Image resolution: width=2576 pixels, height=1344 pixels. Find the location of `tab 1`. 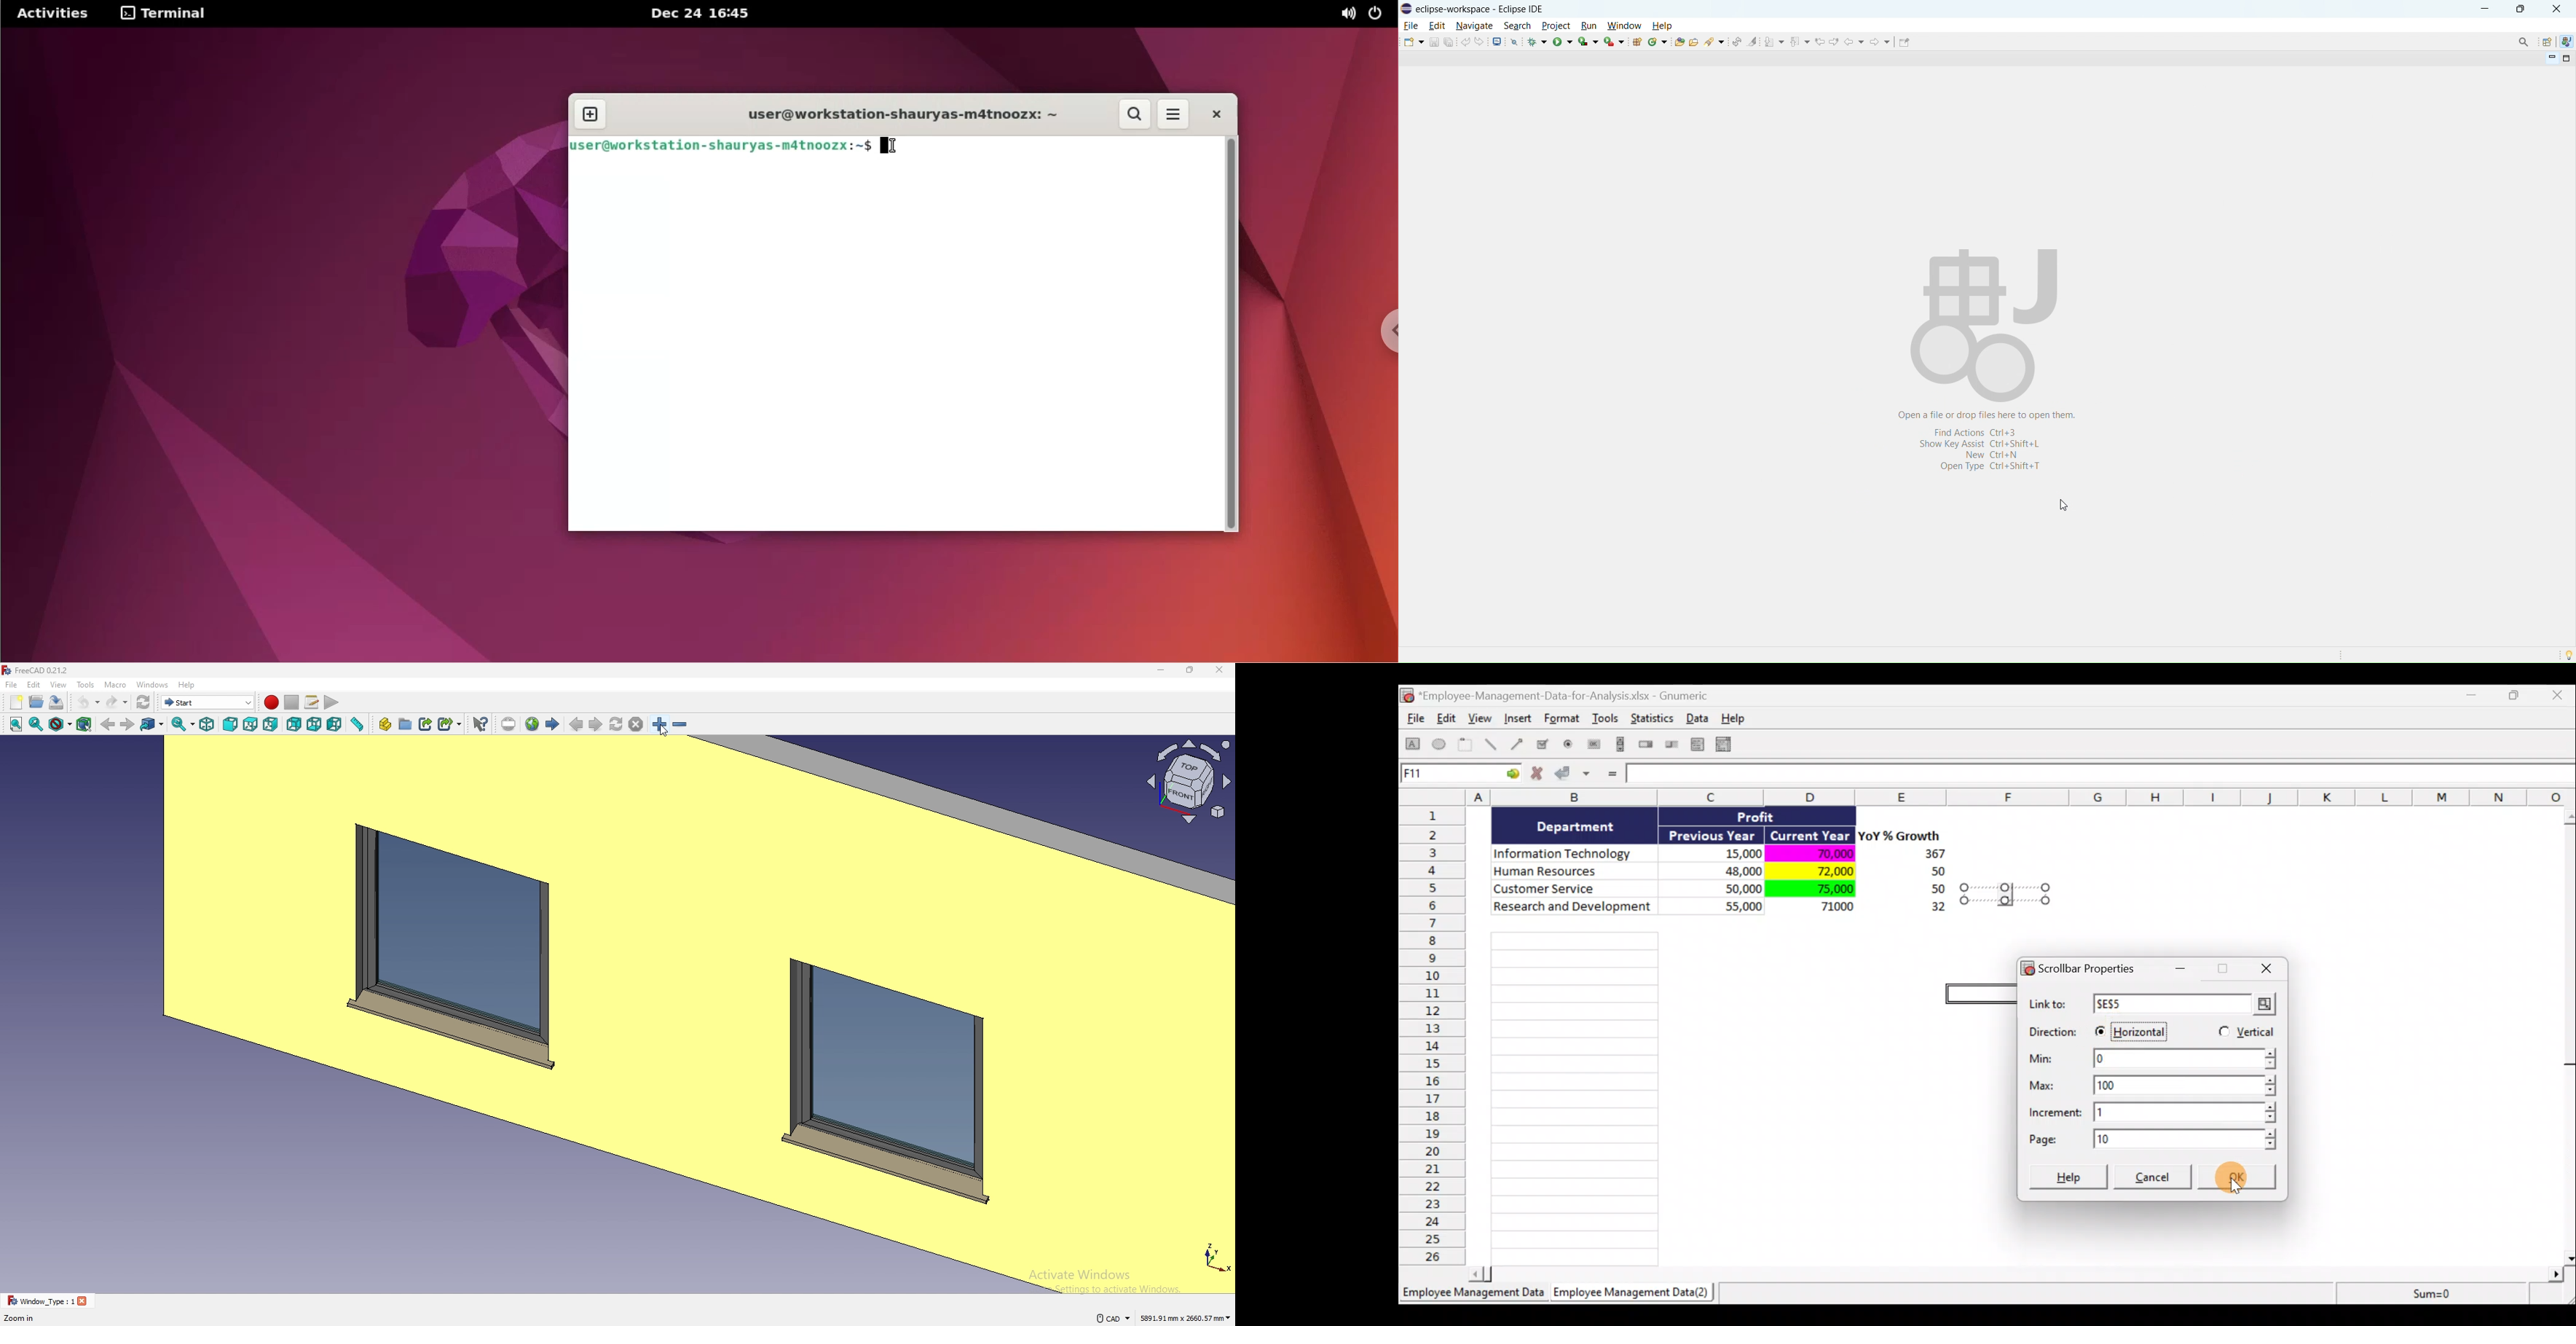

tab 1 is located at coordinates (48, 1301).